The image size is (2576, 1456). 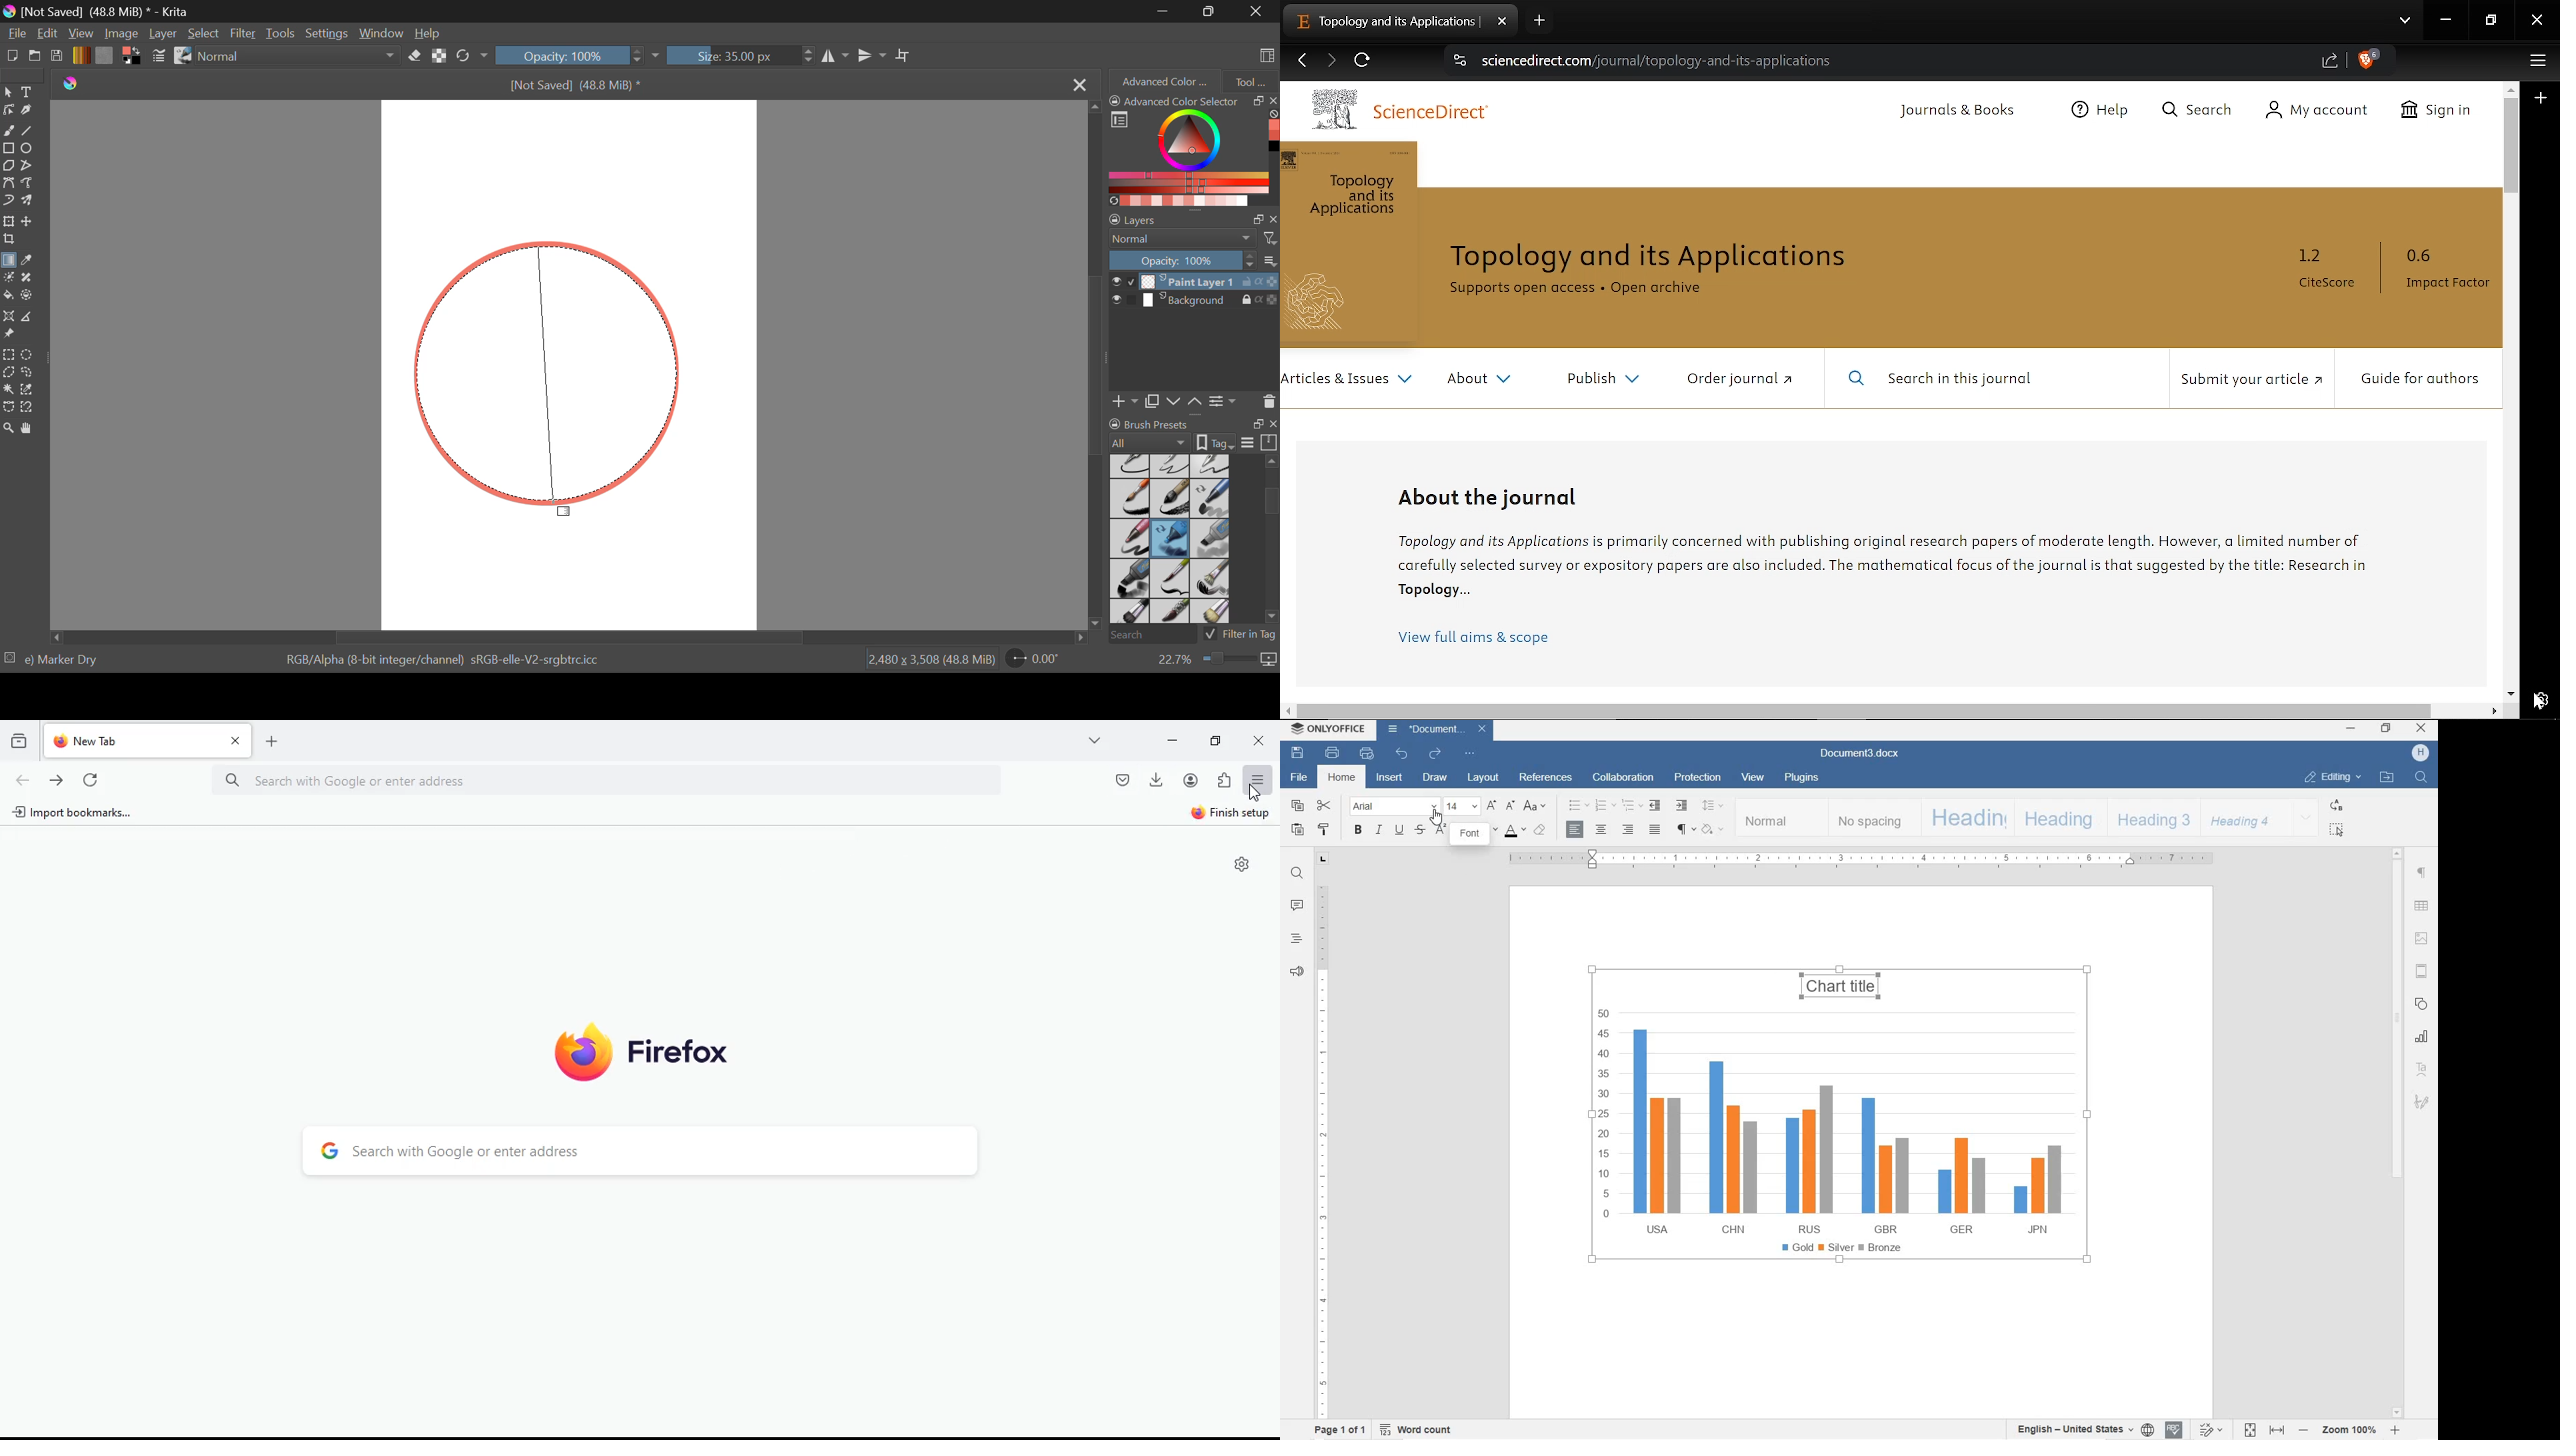 I want to click on Page Dimensions, so click(x=935, y=660).